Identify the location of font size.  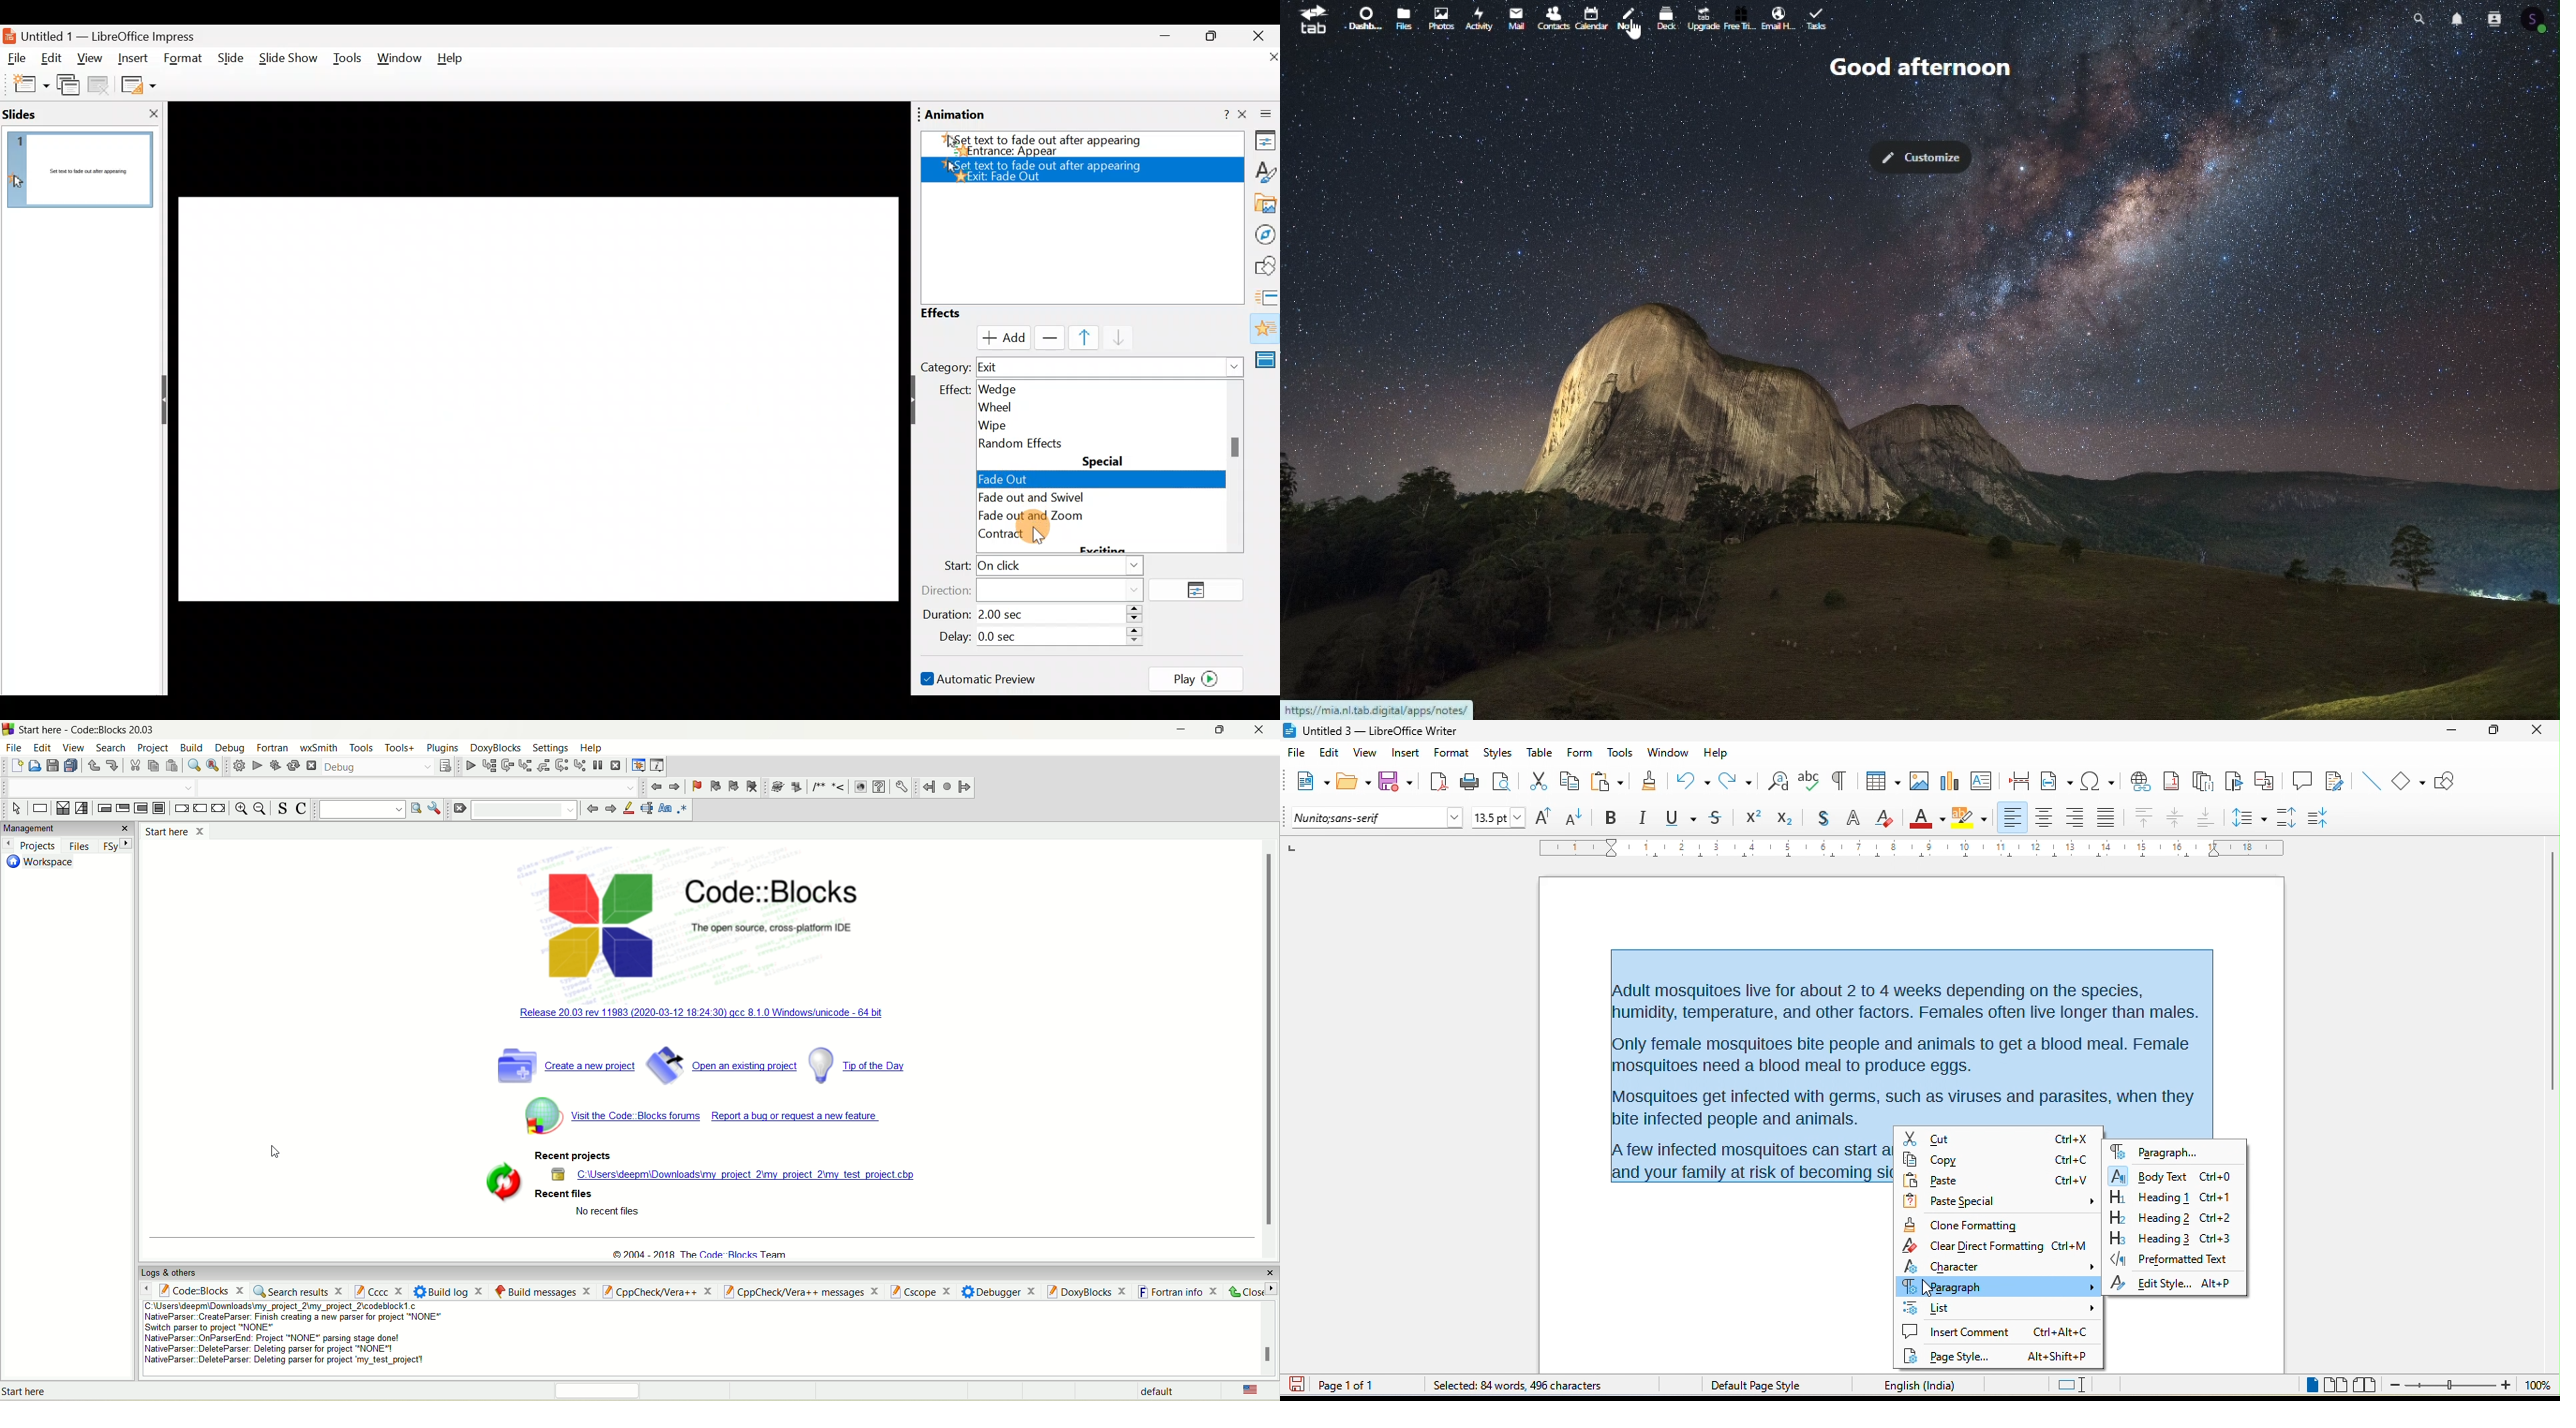
(1499, 818).